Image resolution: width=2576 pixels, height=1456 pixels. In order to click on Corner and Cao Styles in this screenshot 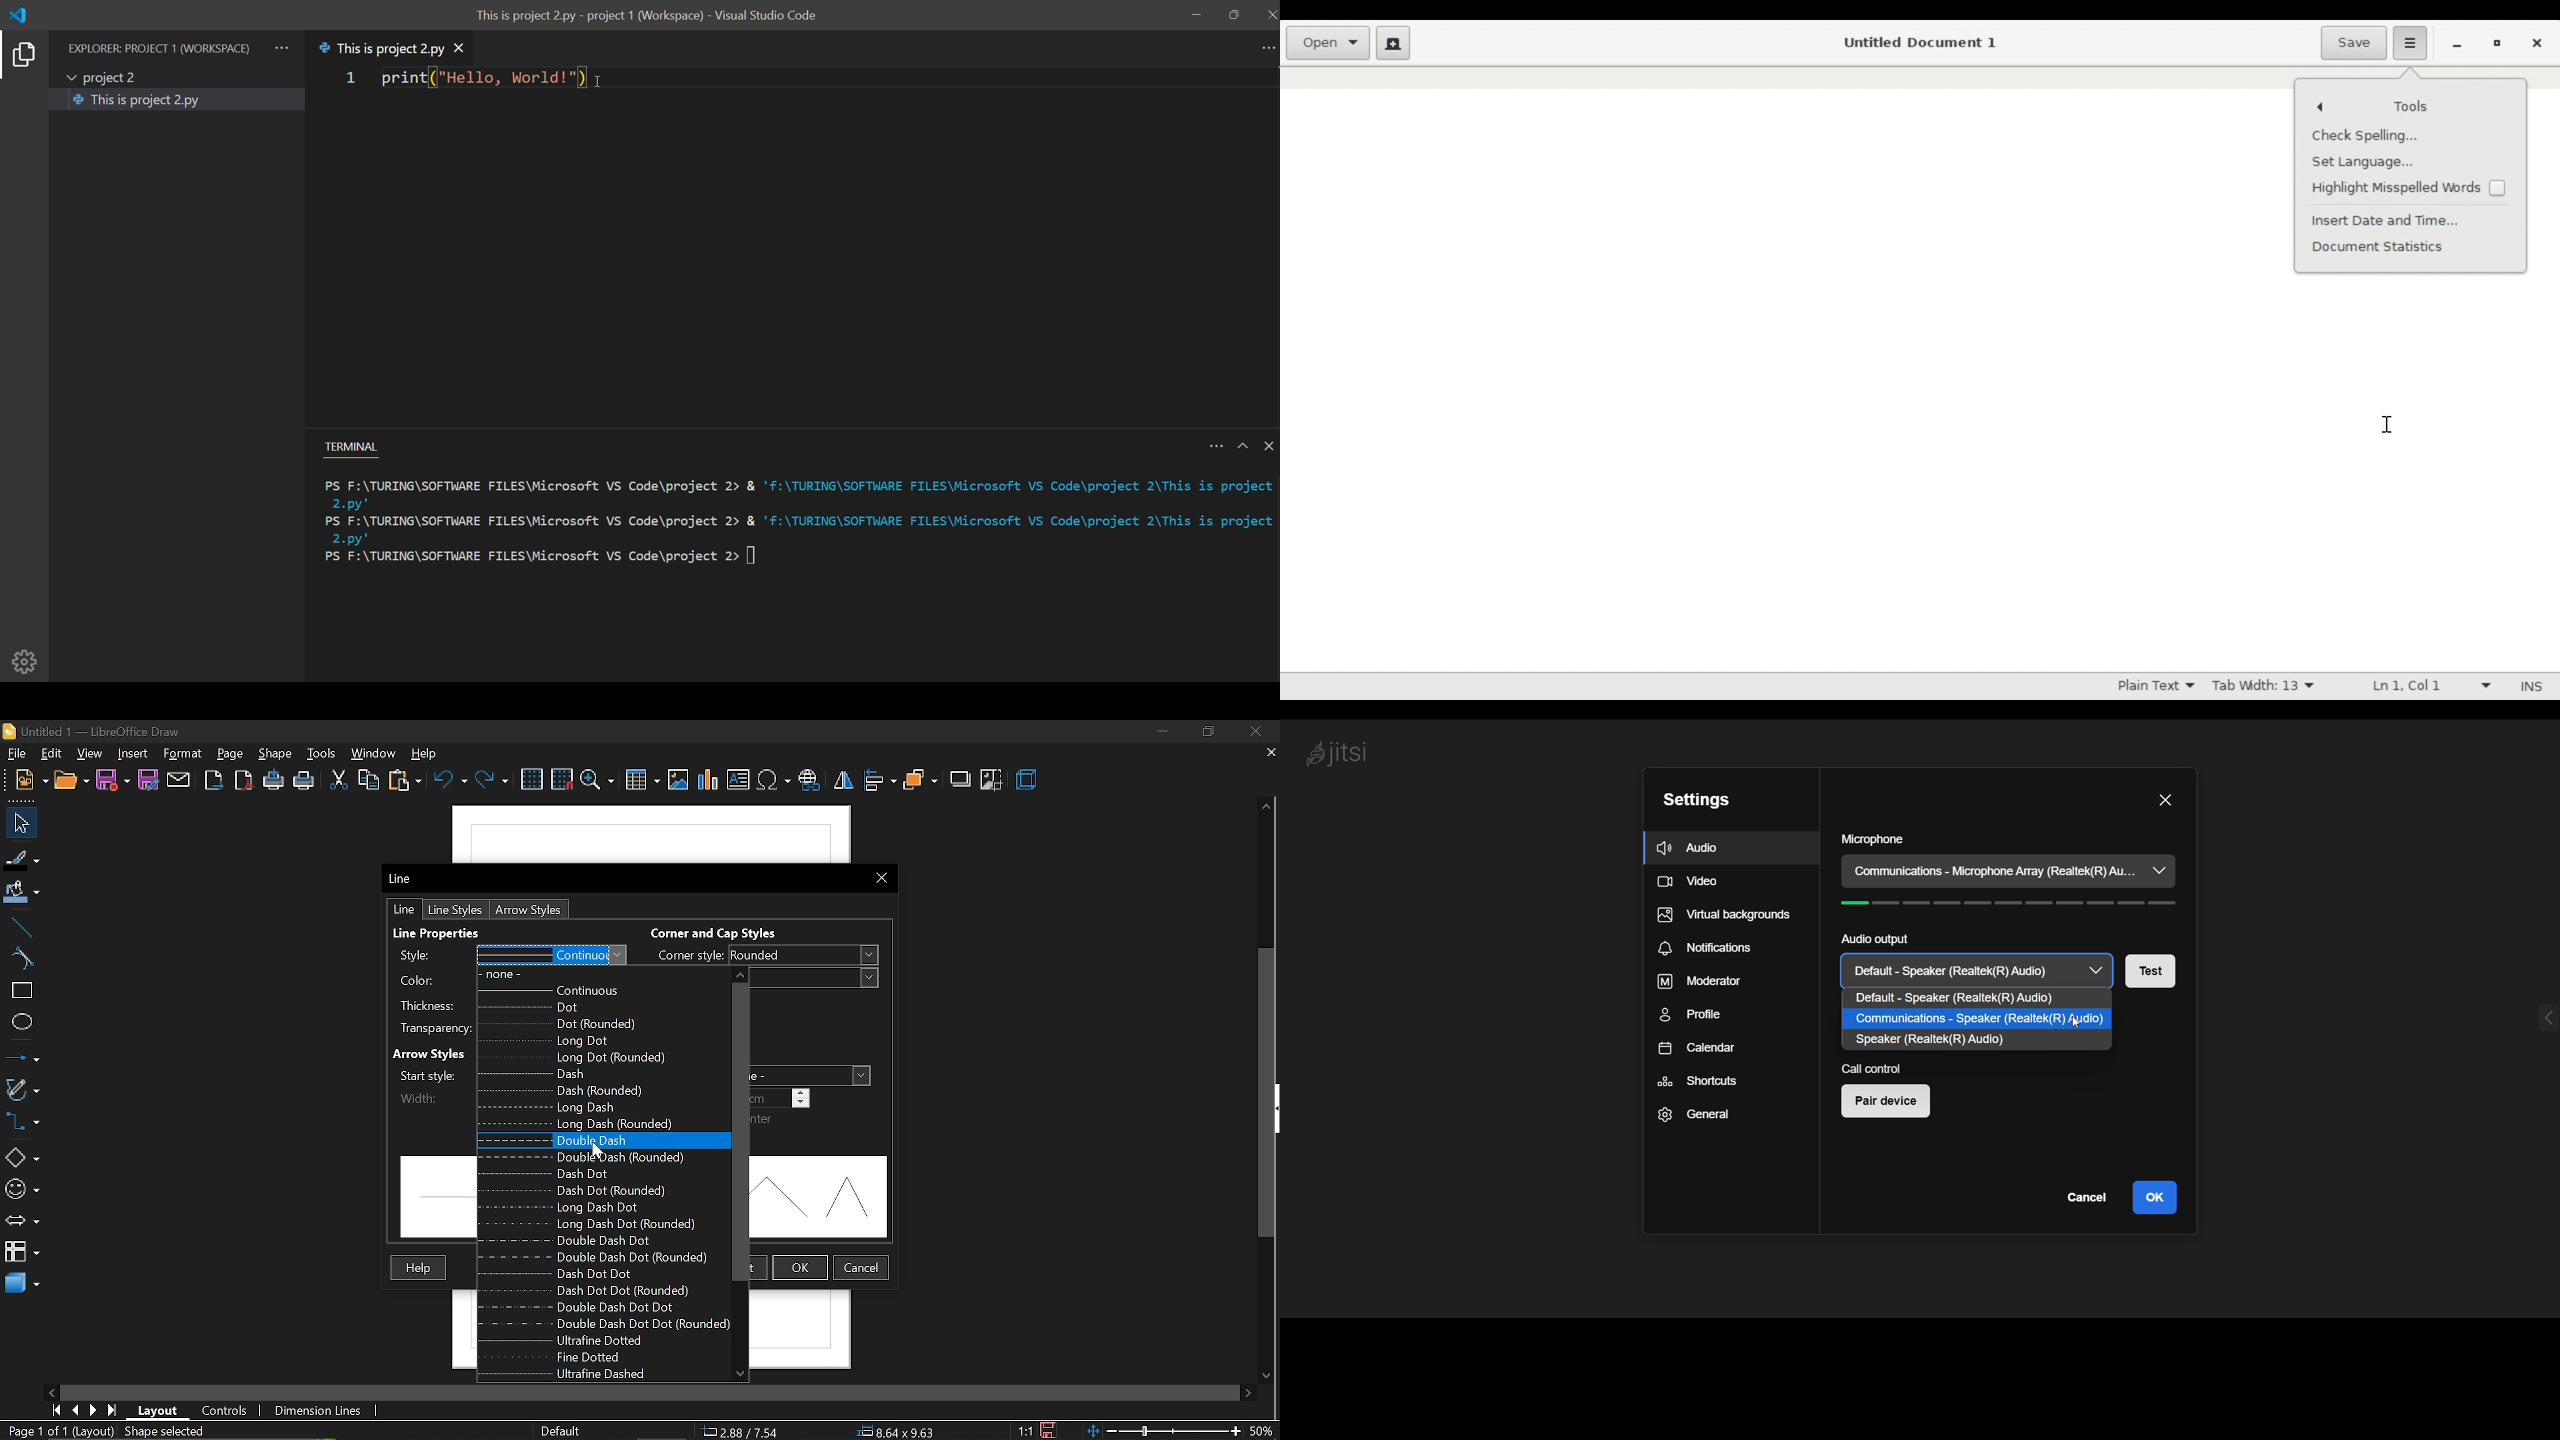, I will do `click(722, 931)`.